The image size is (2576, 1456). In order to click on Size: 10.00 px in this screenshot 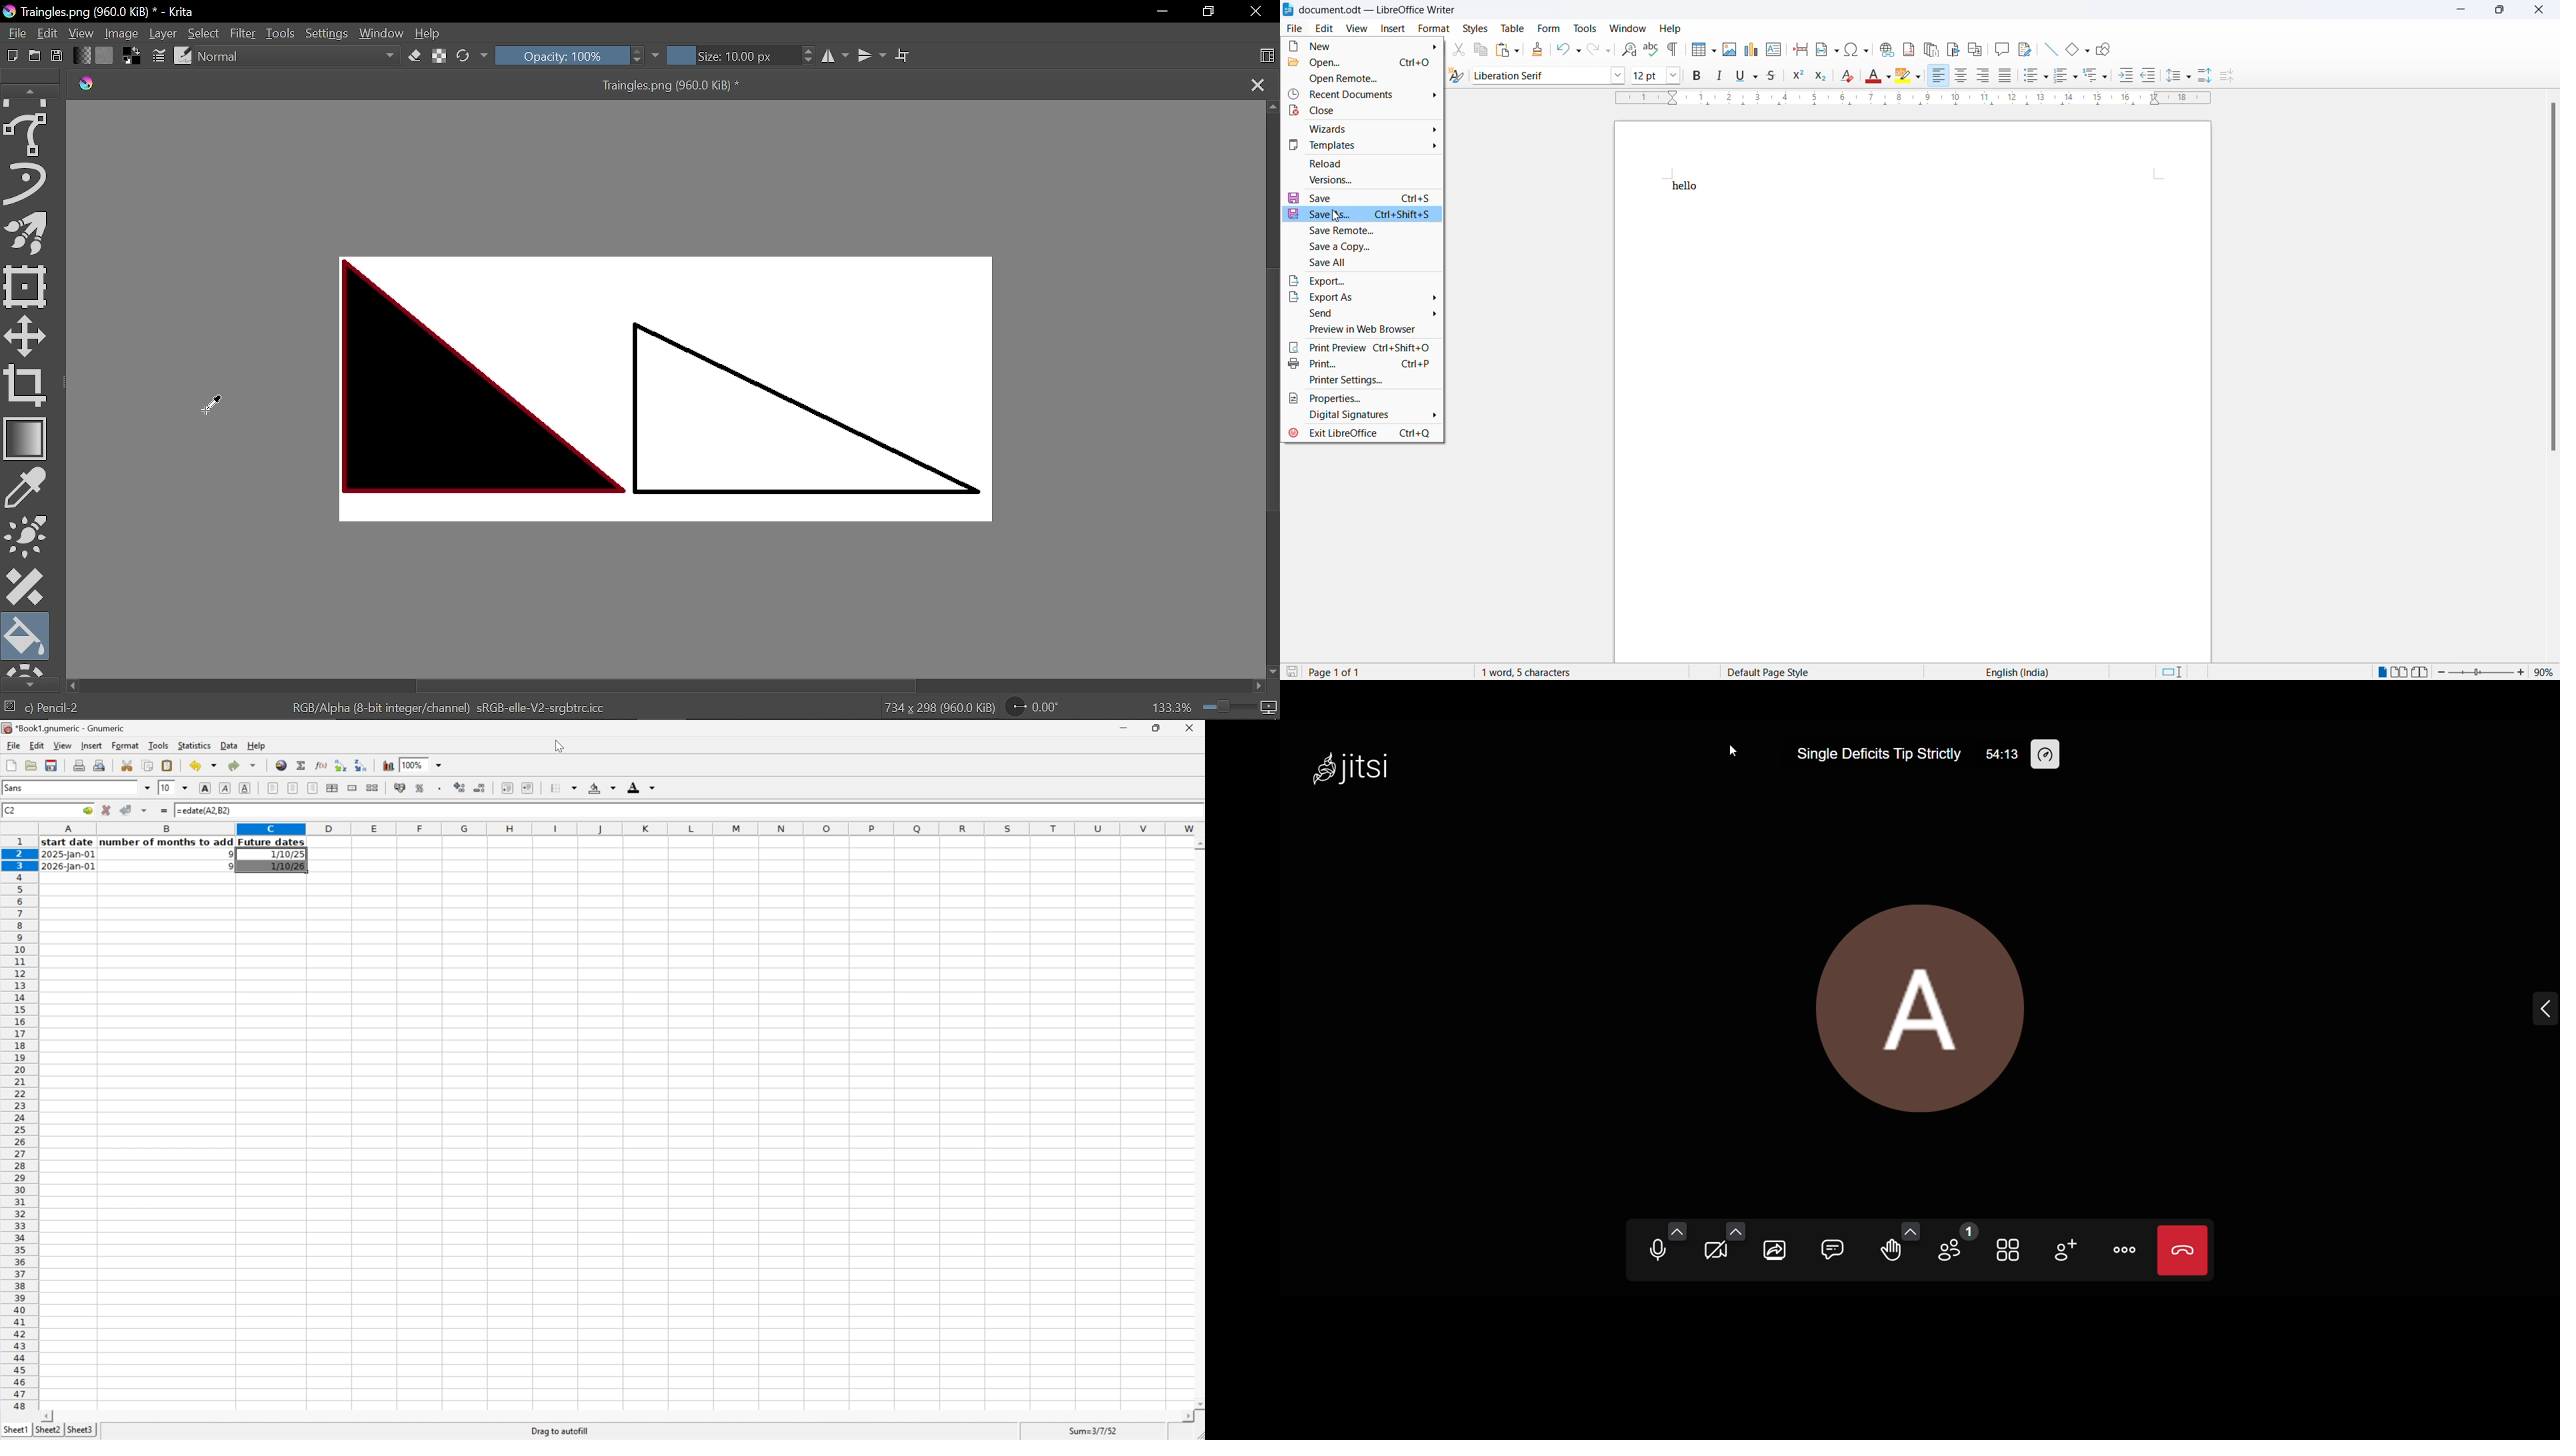, I will do `click(741, 56)`.